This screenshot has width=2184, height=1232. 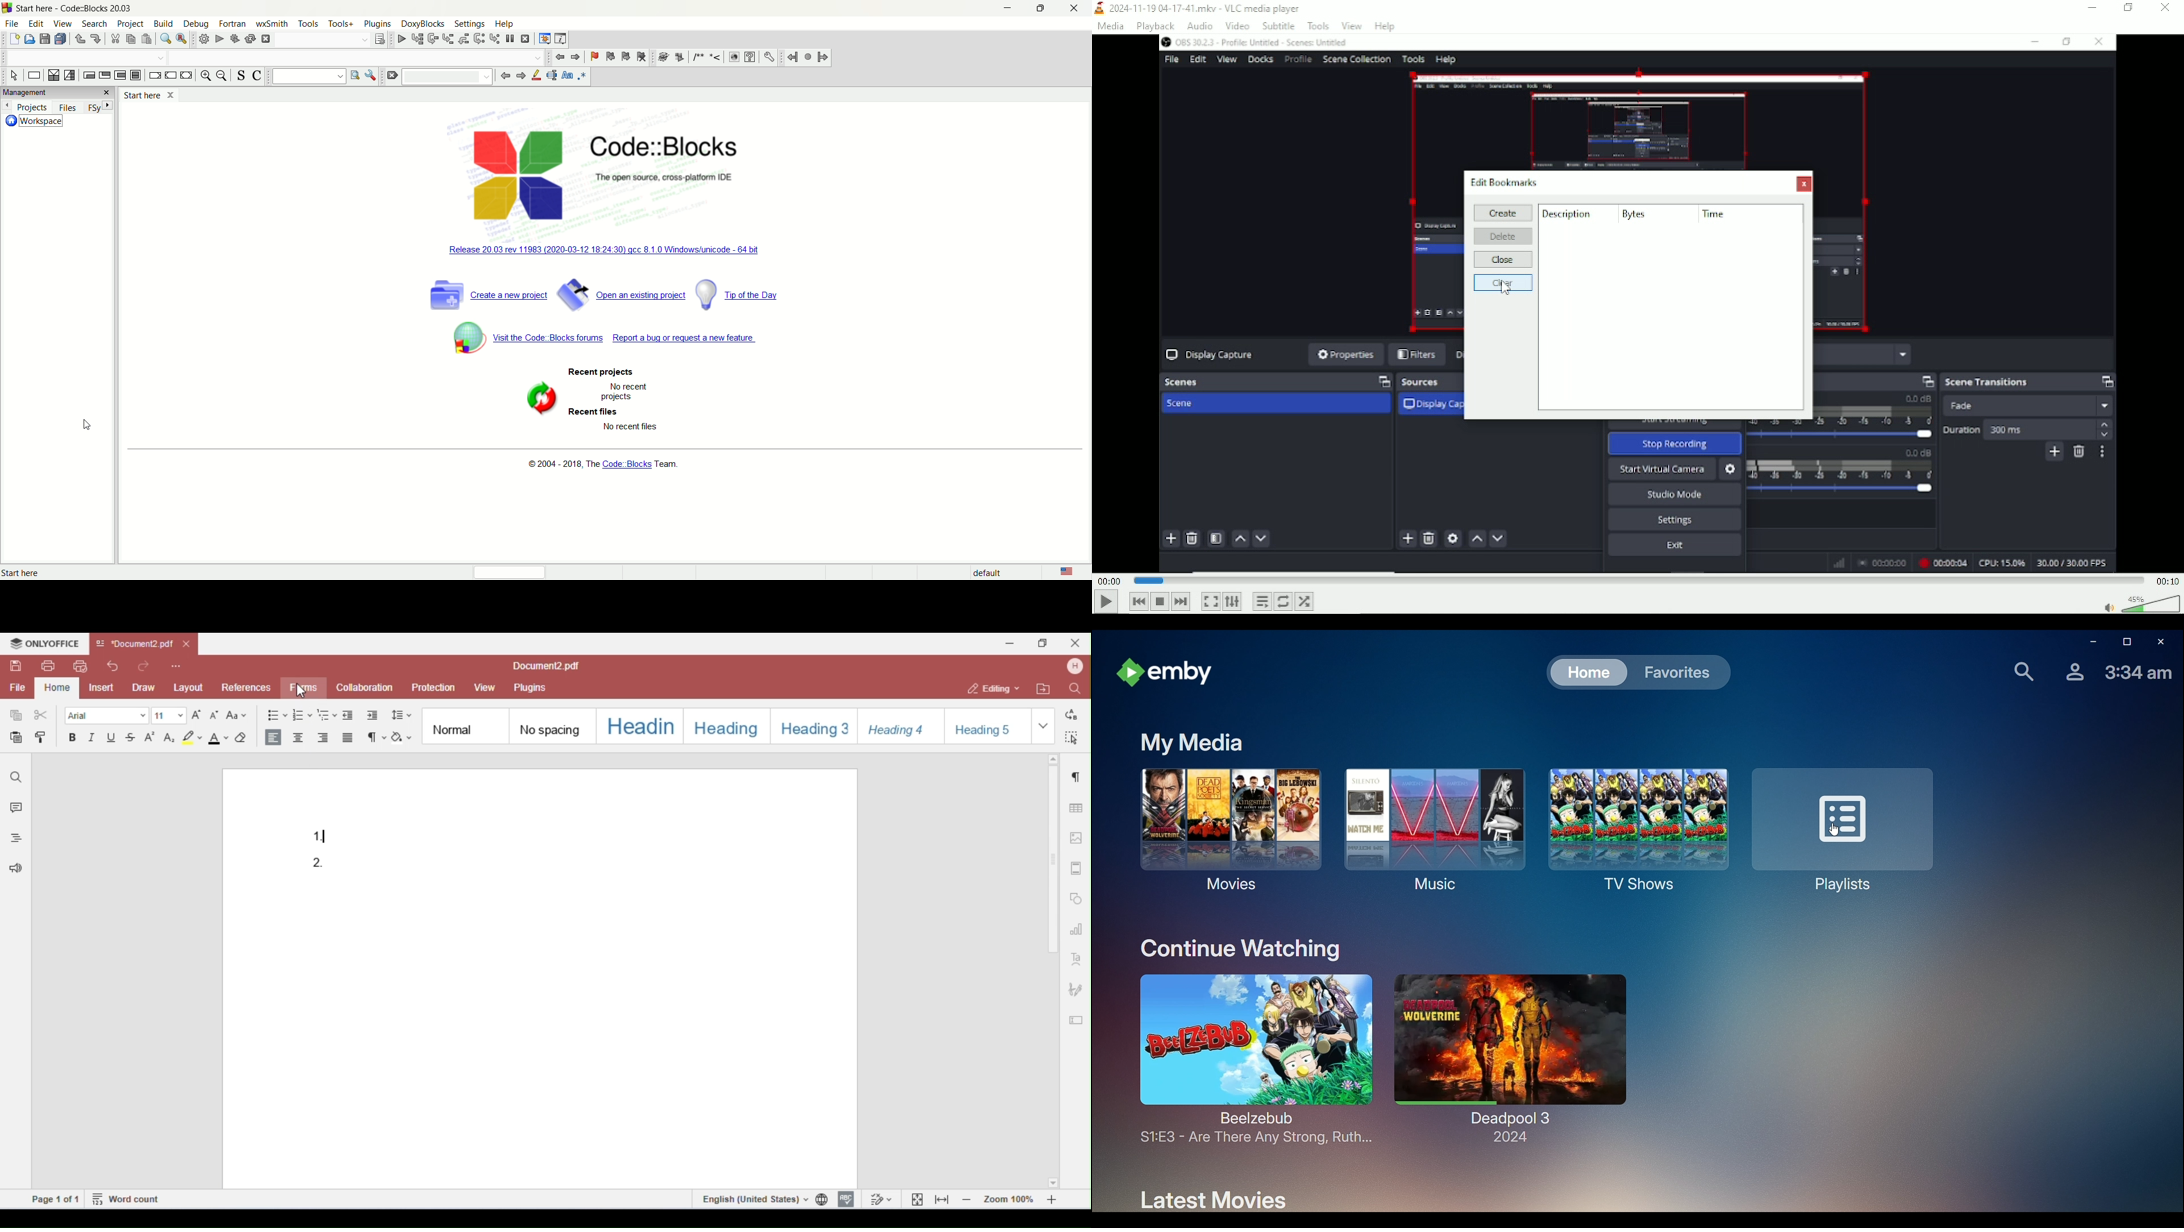 What do you see at coordinates (26, 107) in the screenshot?
I see `projects` at bounding box center [26, 107].